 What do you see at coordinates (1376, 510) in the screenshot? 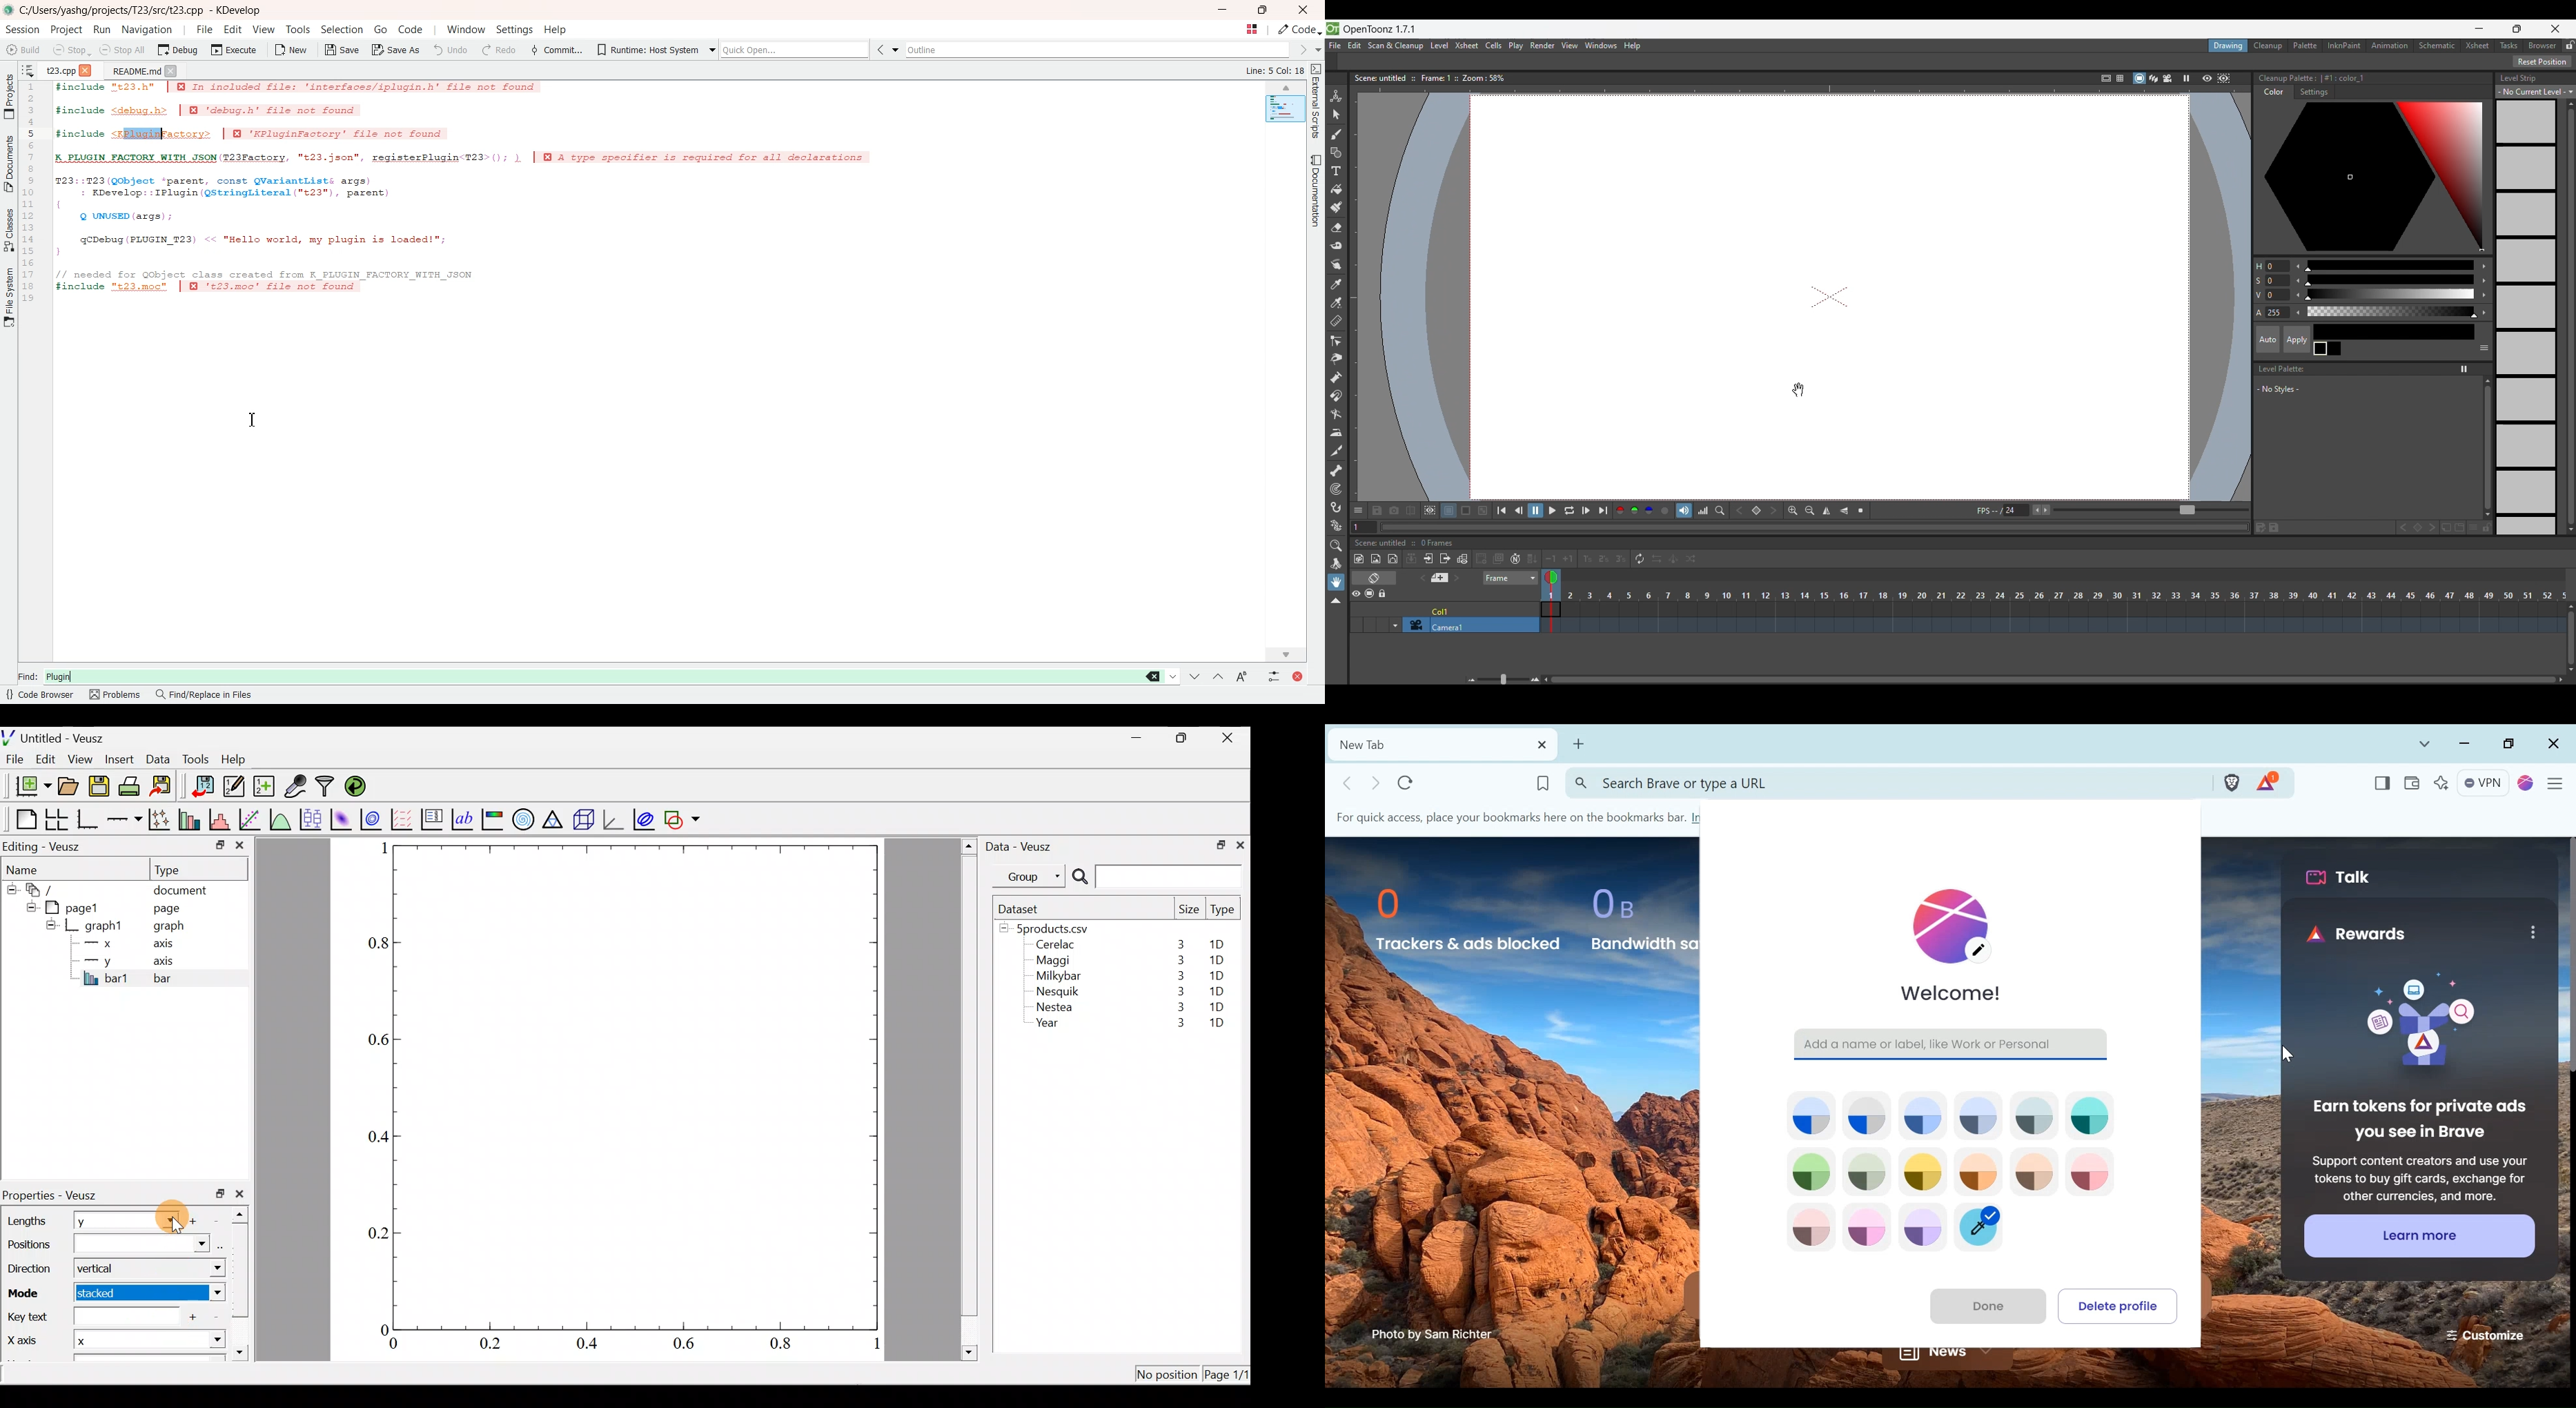
I see `Save images` at bounding box center [1376, 510].